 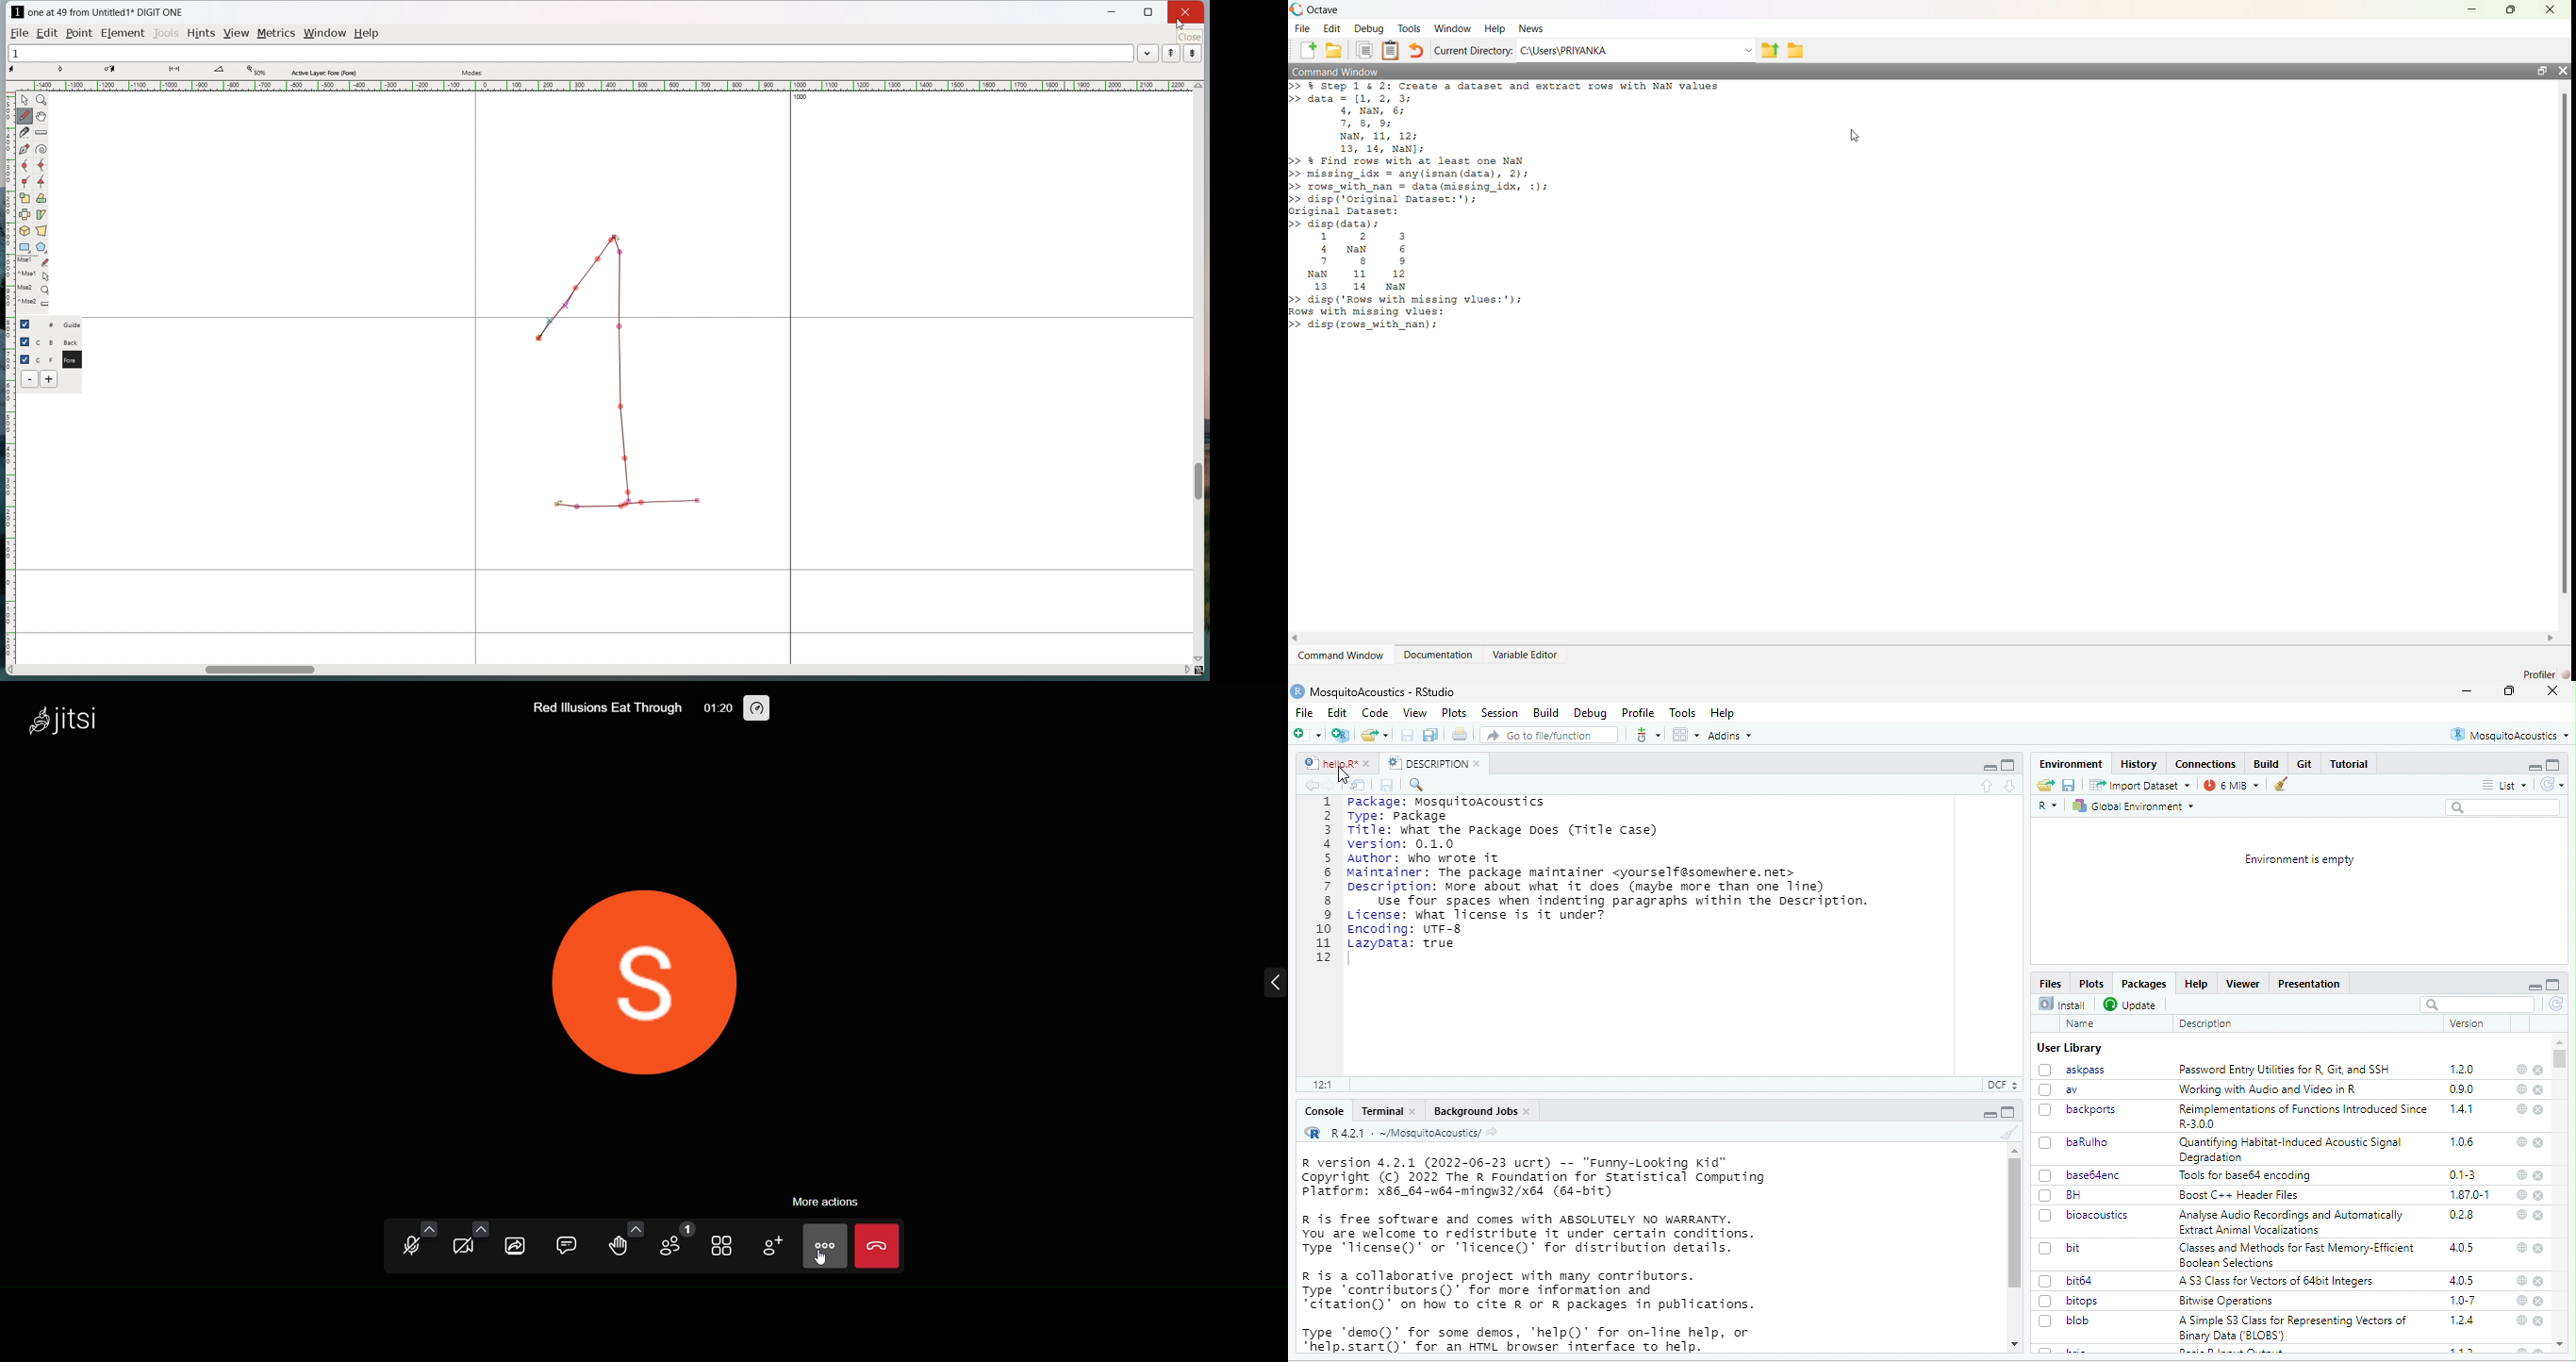 What do you see at coordinates (2538, 1248) in the screenshot?
I see `close` at bounding box center [2538, 1248].